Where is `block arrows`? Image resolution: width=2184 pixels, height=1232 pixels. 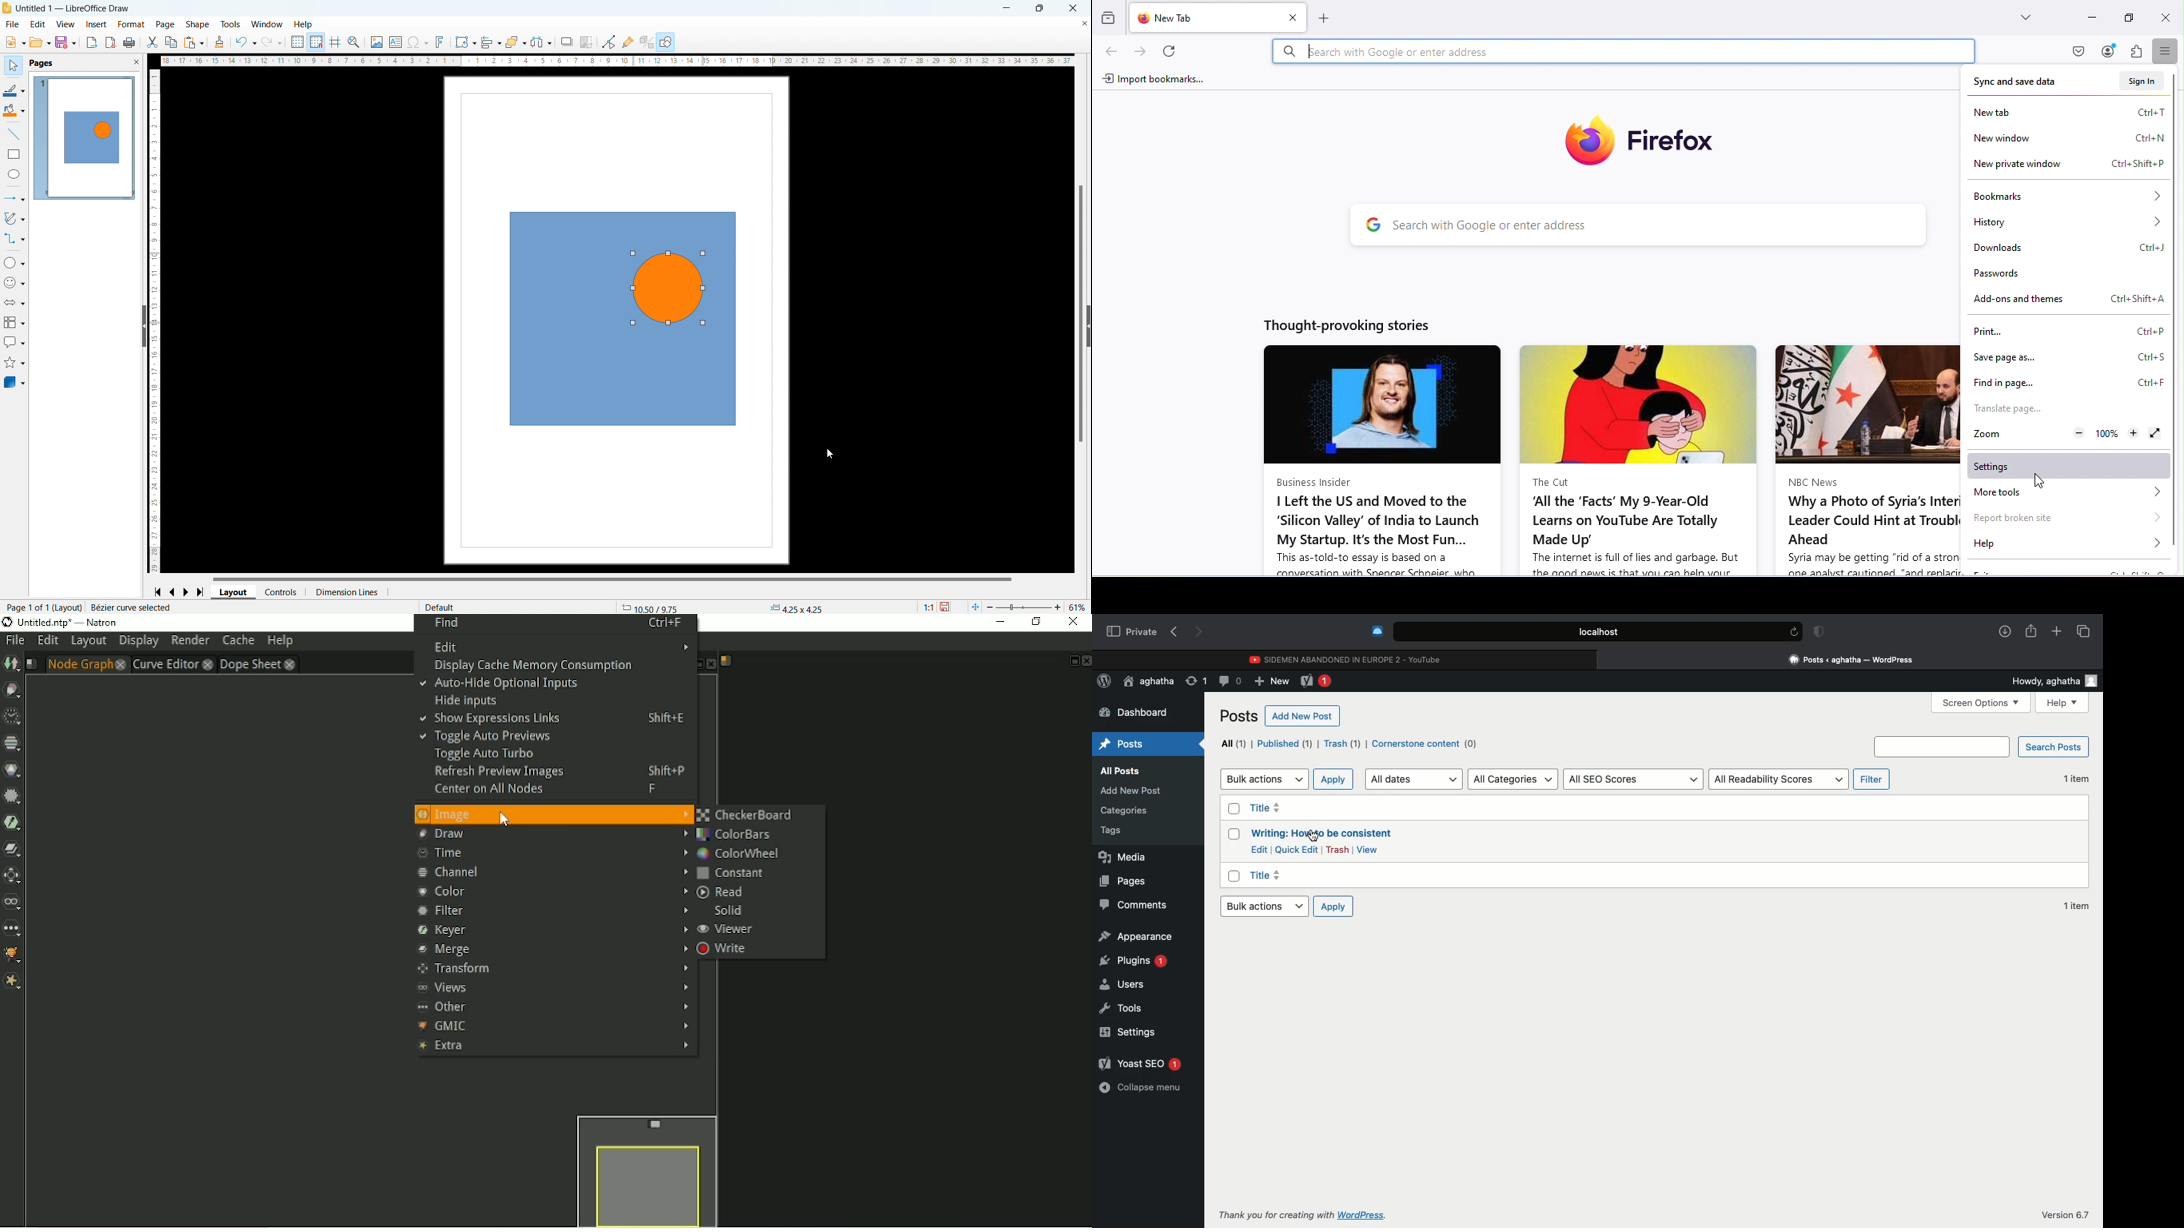 block arrows is located at coordinates (15, 303).